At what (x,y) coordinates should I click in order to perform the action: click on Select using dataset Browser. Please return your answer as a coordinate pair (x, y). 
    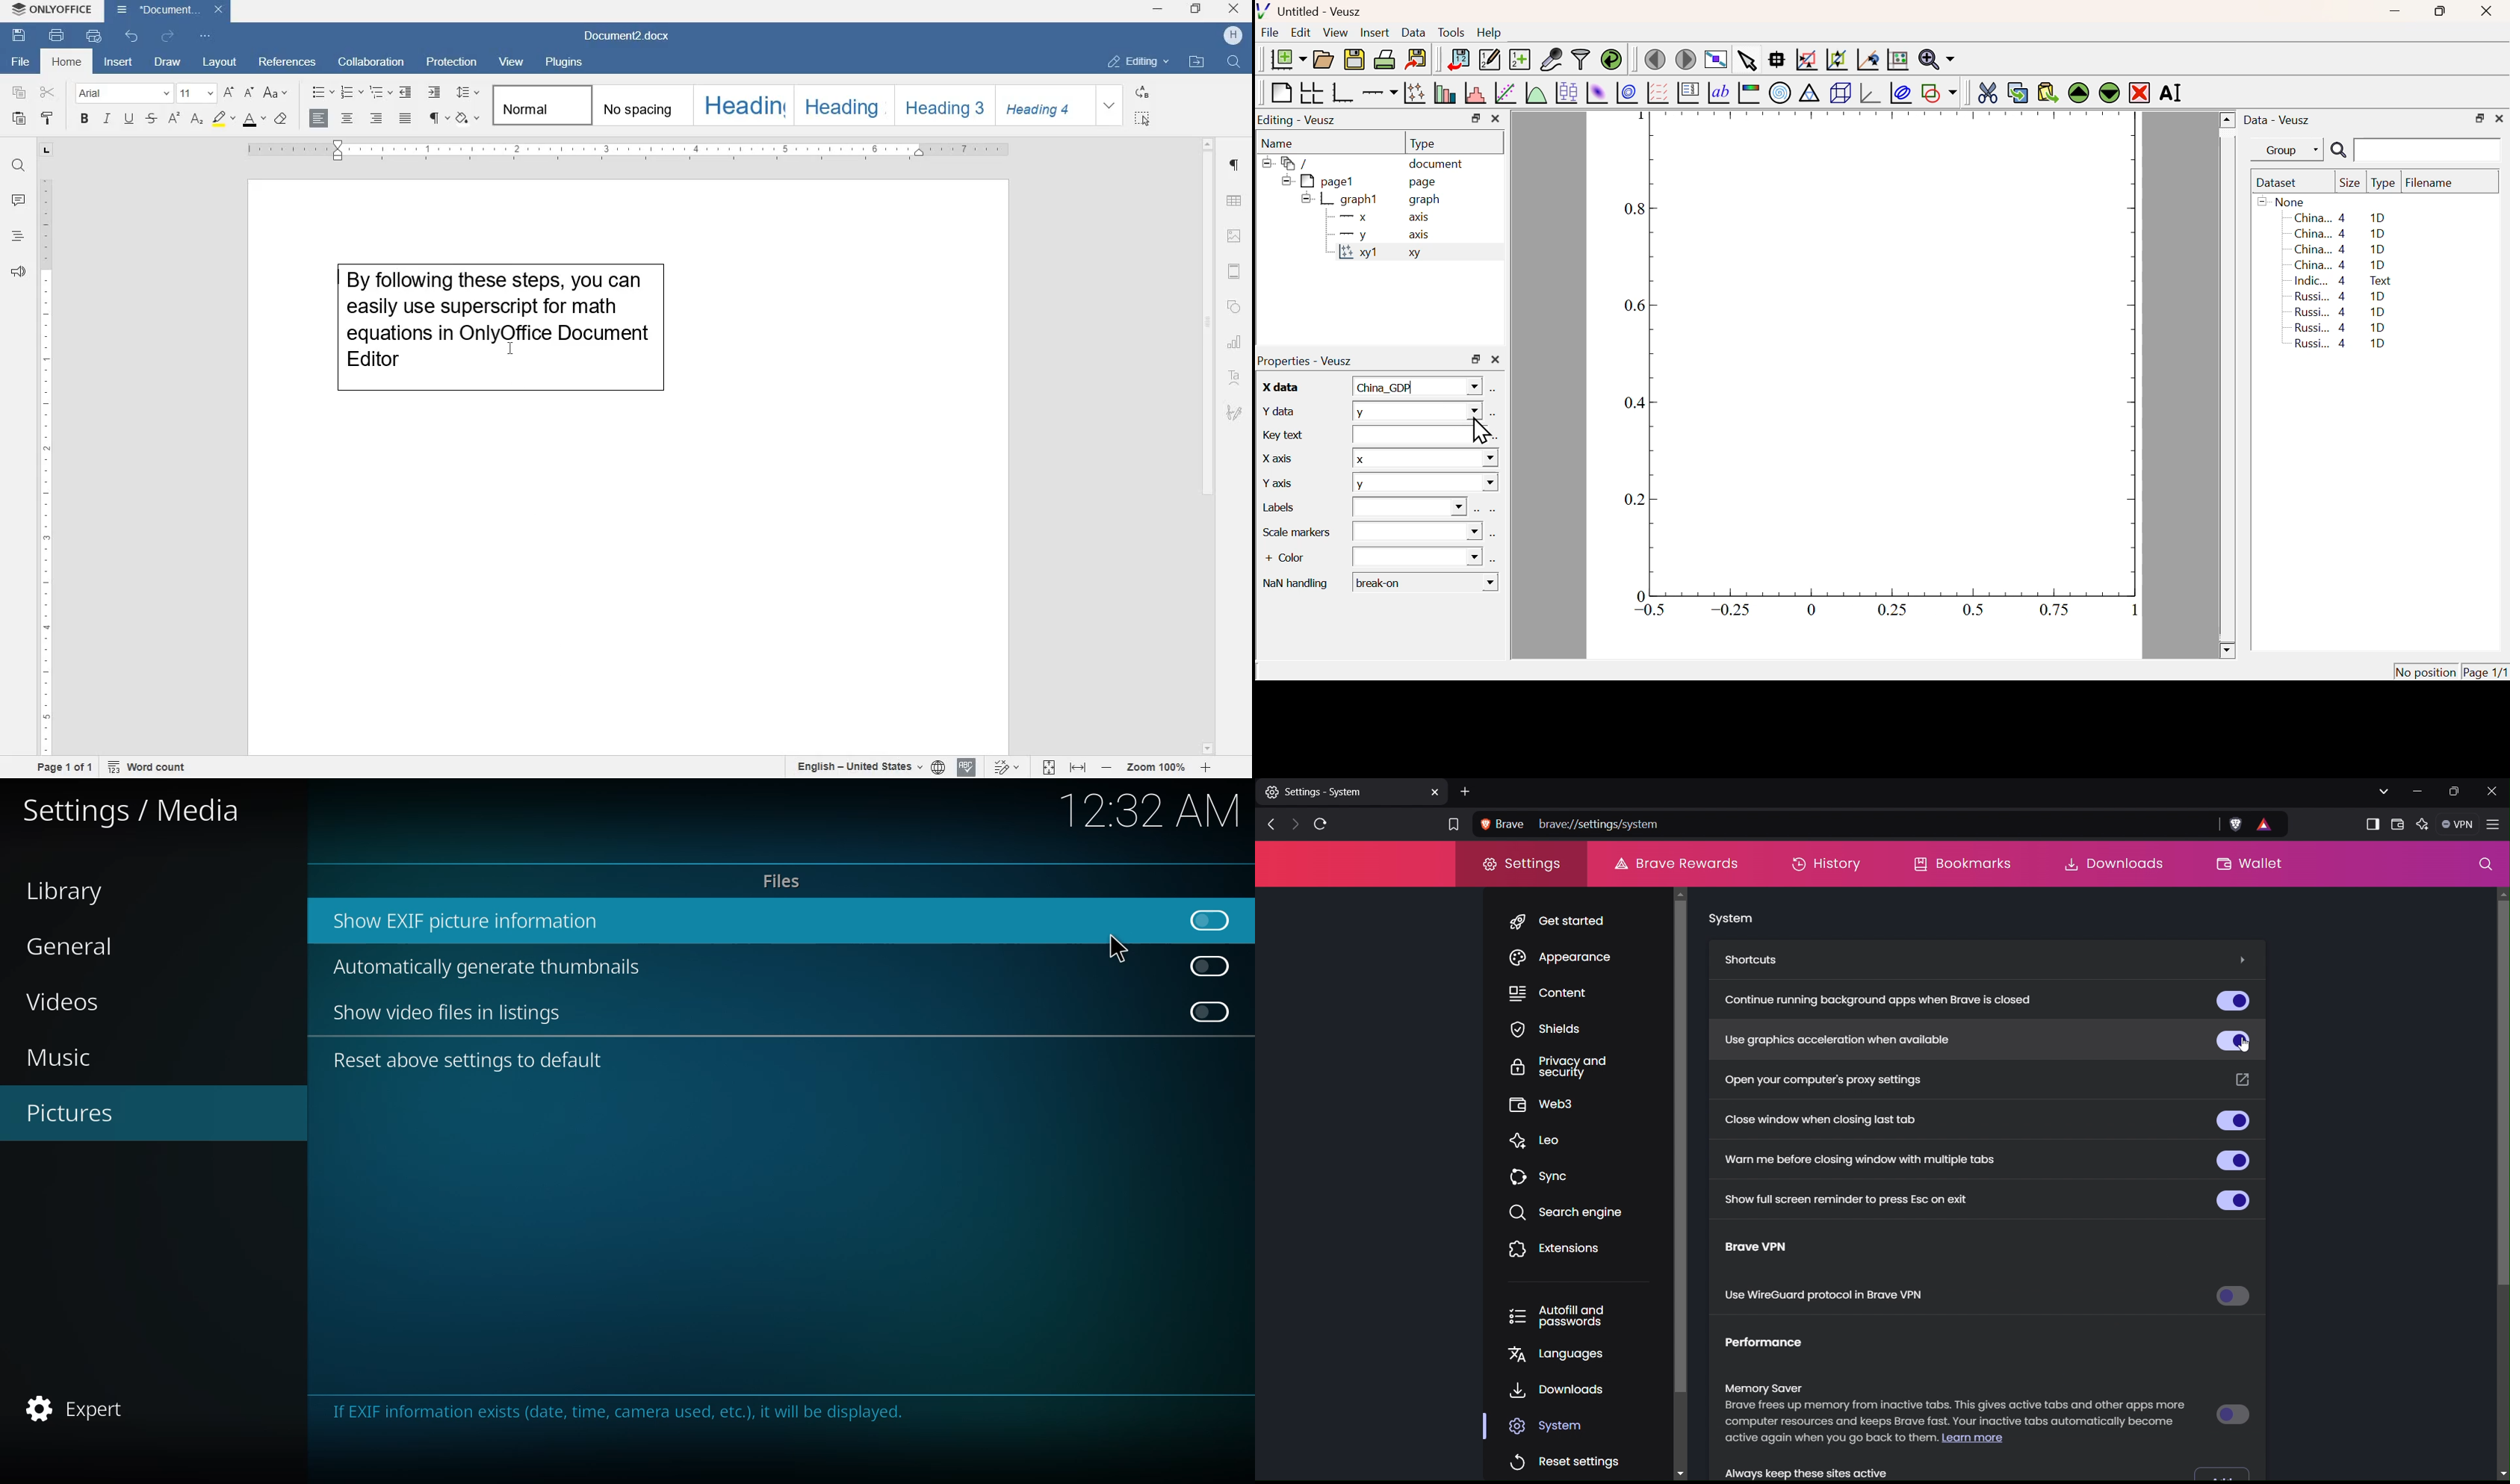
    Looking at the image, I should click on (1476, 511).